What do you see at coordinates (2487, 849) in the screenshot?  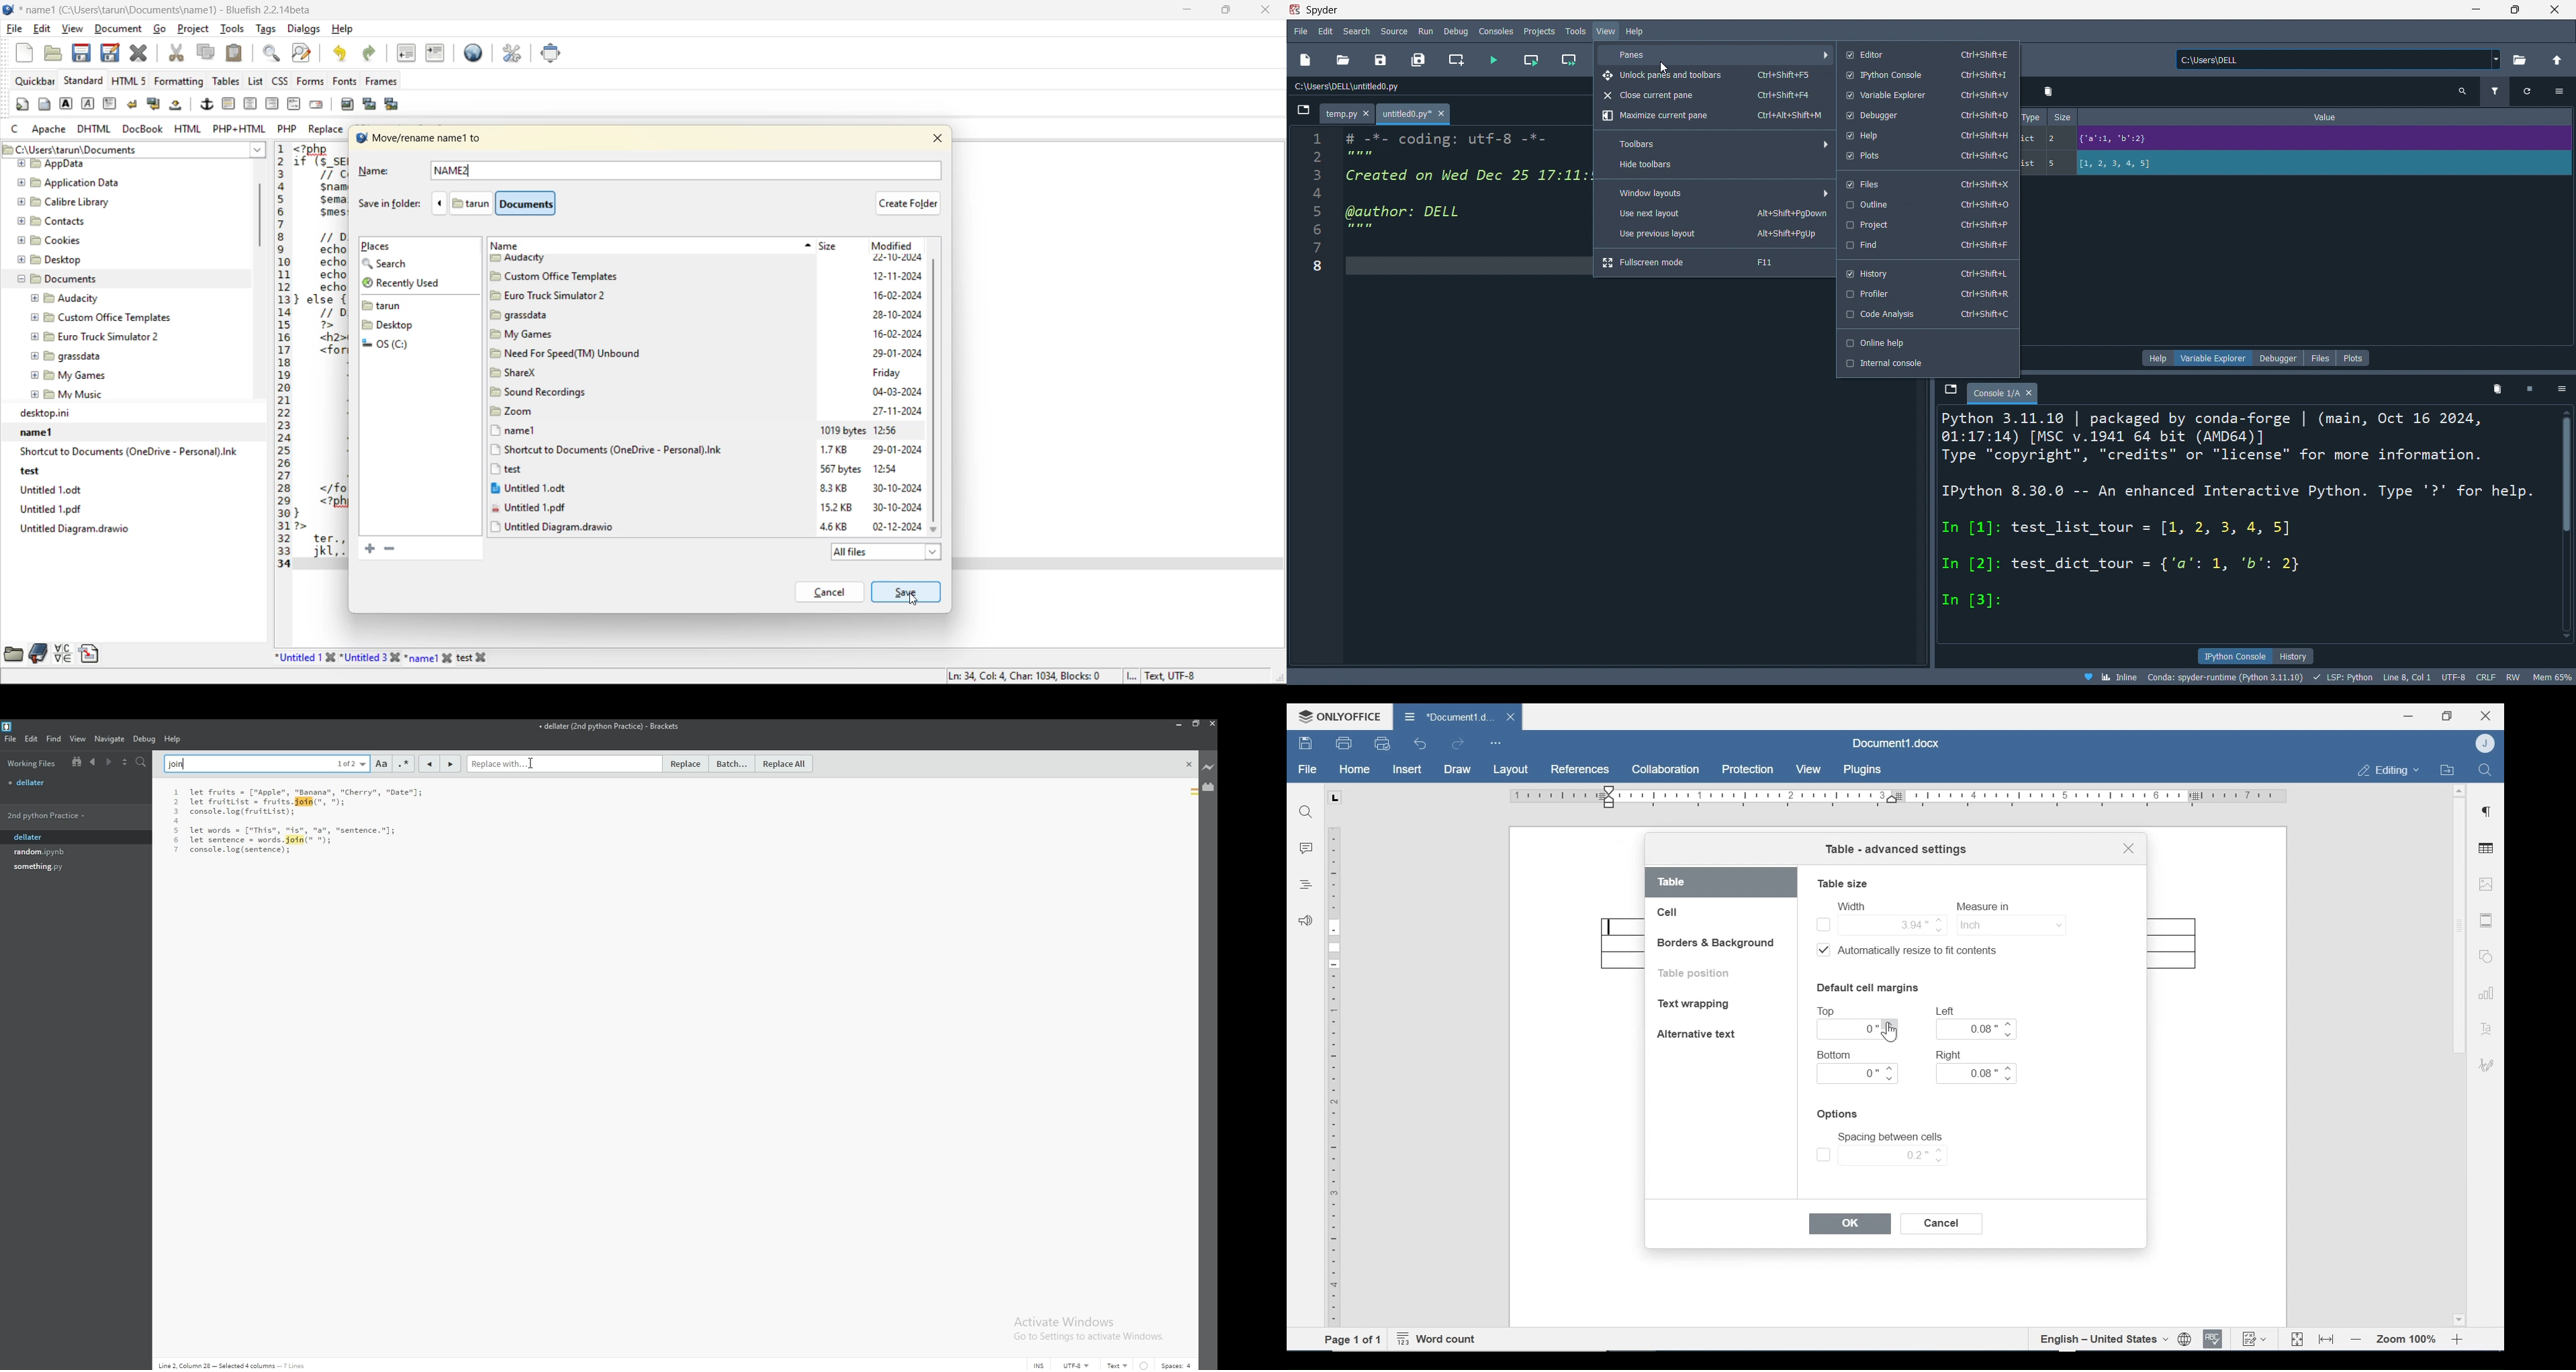 I see `Table Settings` at bounding box center [2487, 849].